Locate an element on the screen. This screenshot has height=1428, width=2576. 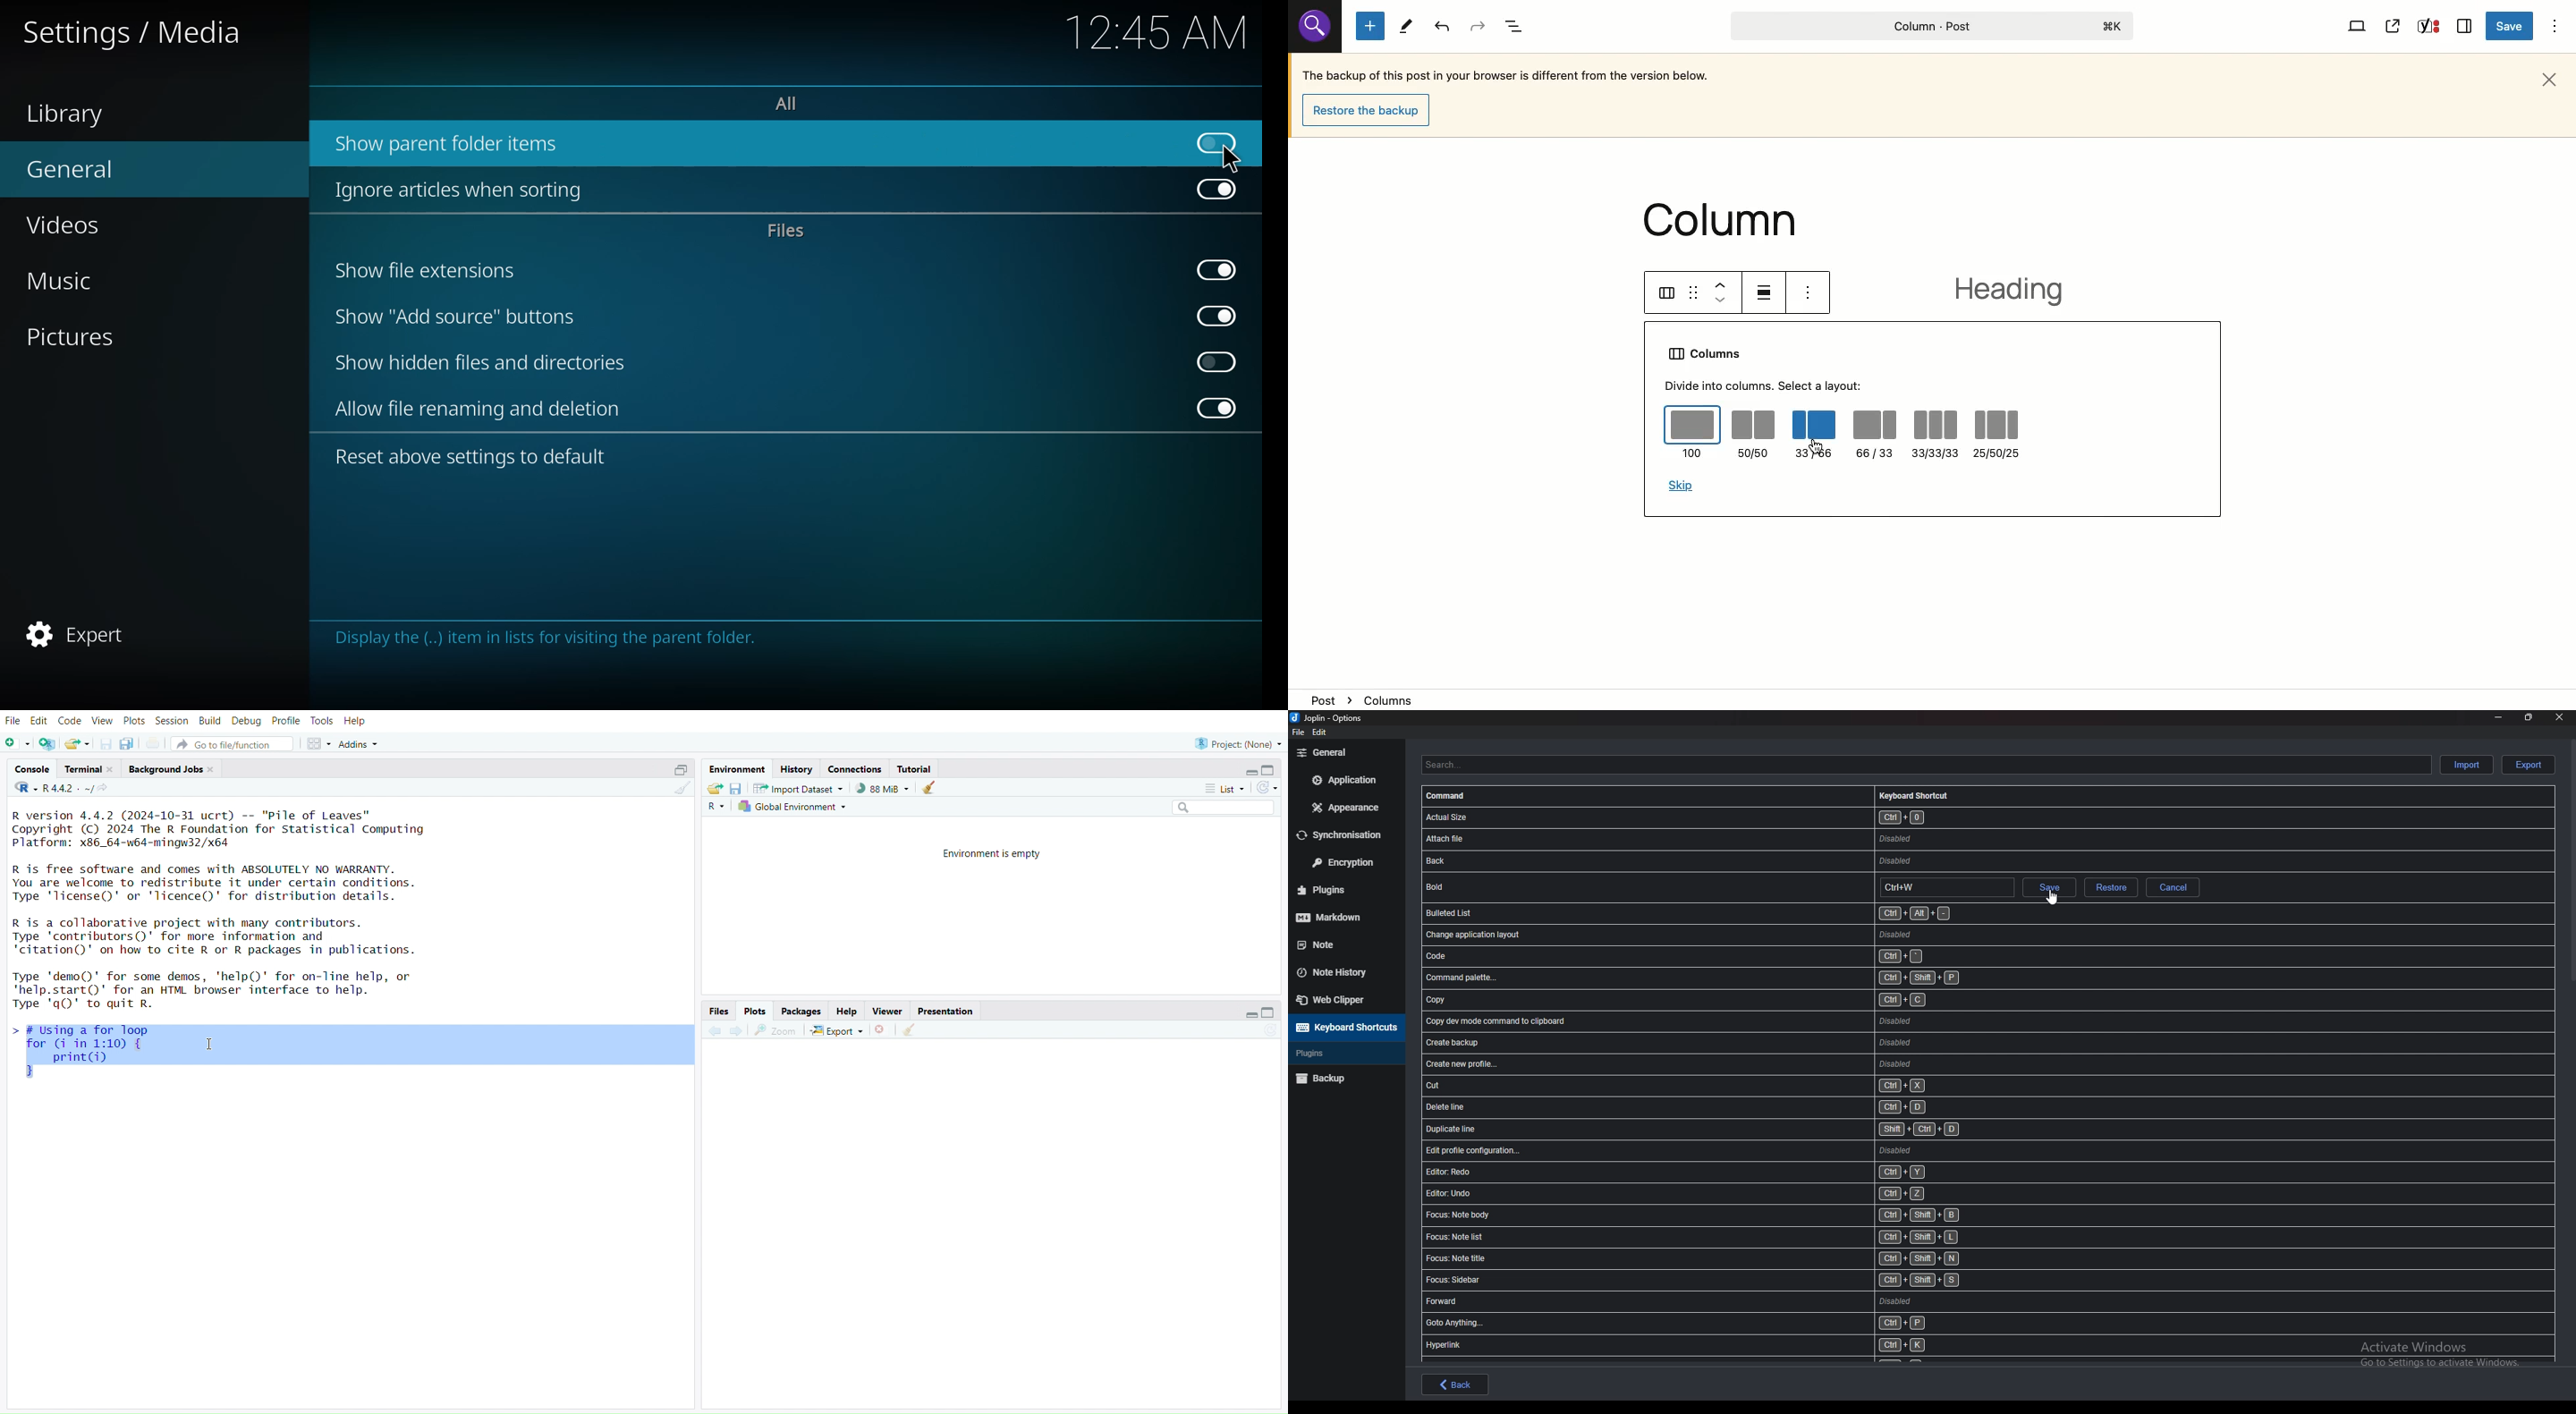
export is located at coordinates (835, 1032).